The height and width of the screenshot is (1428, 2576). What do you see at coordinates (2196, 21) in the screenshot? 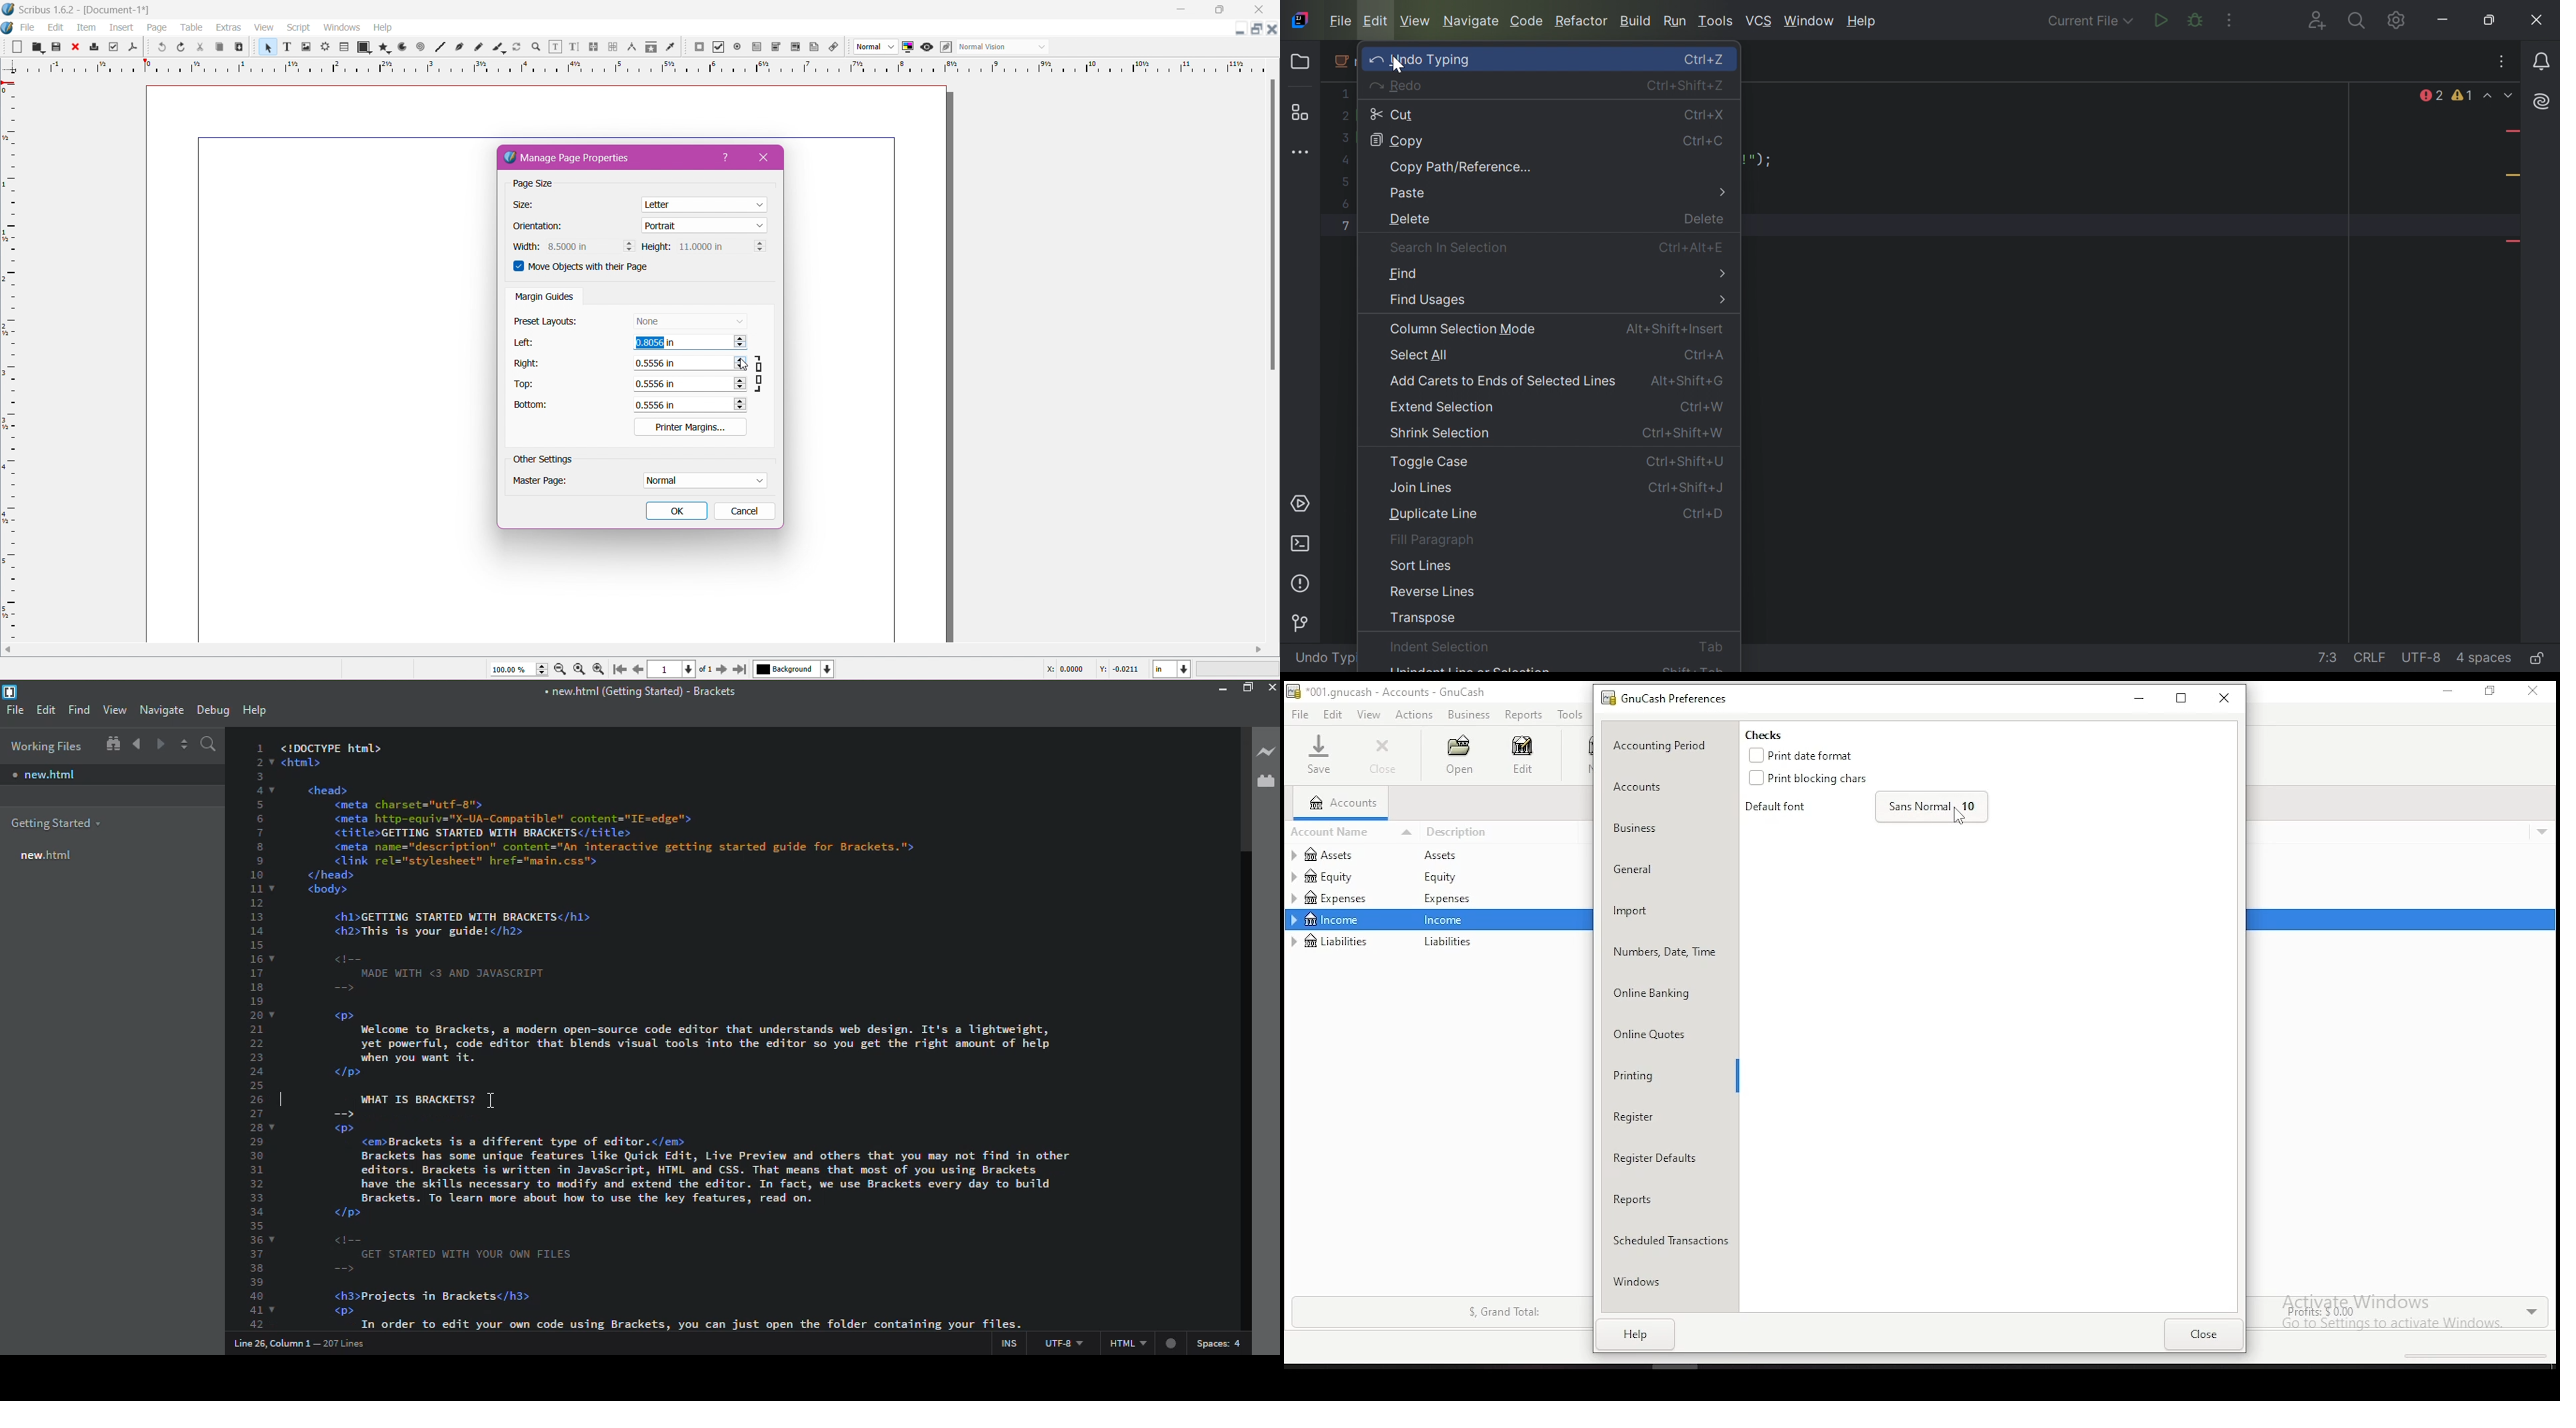
I see `Debug` at bounding box center [2196, 21].